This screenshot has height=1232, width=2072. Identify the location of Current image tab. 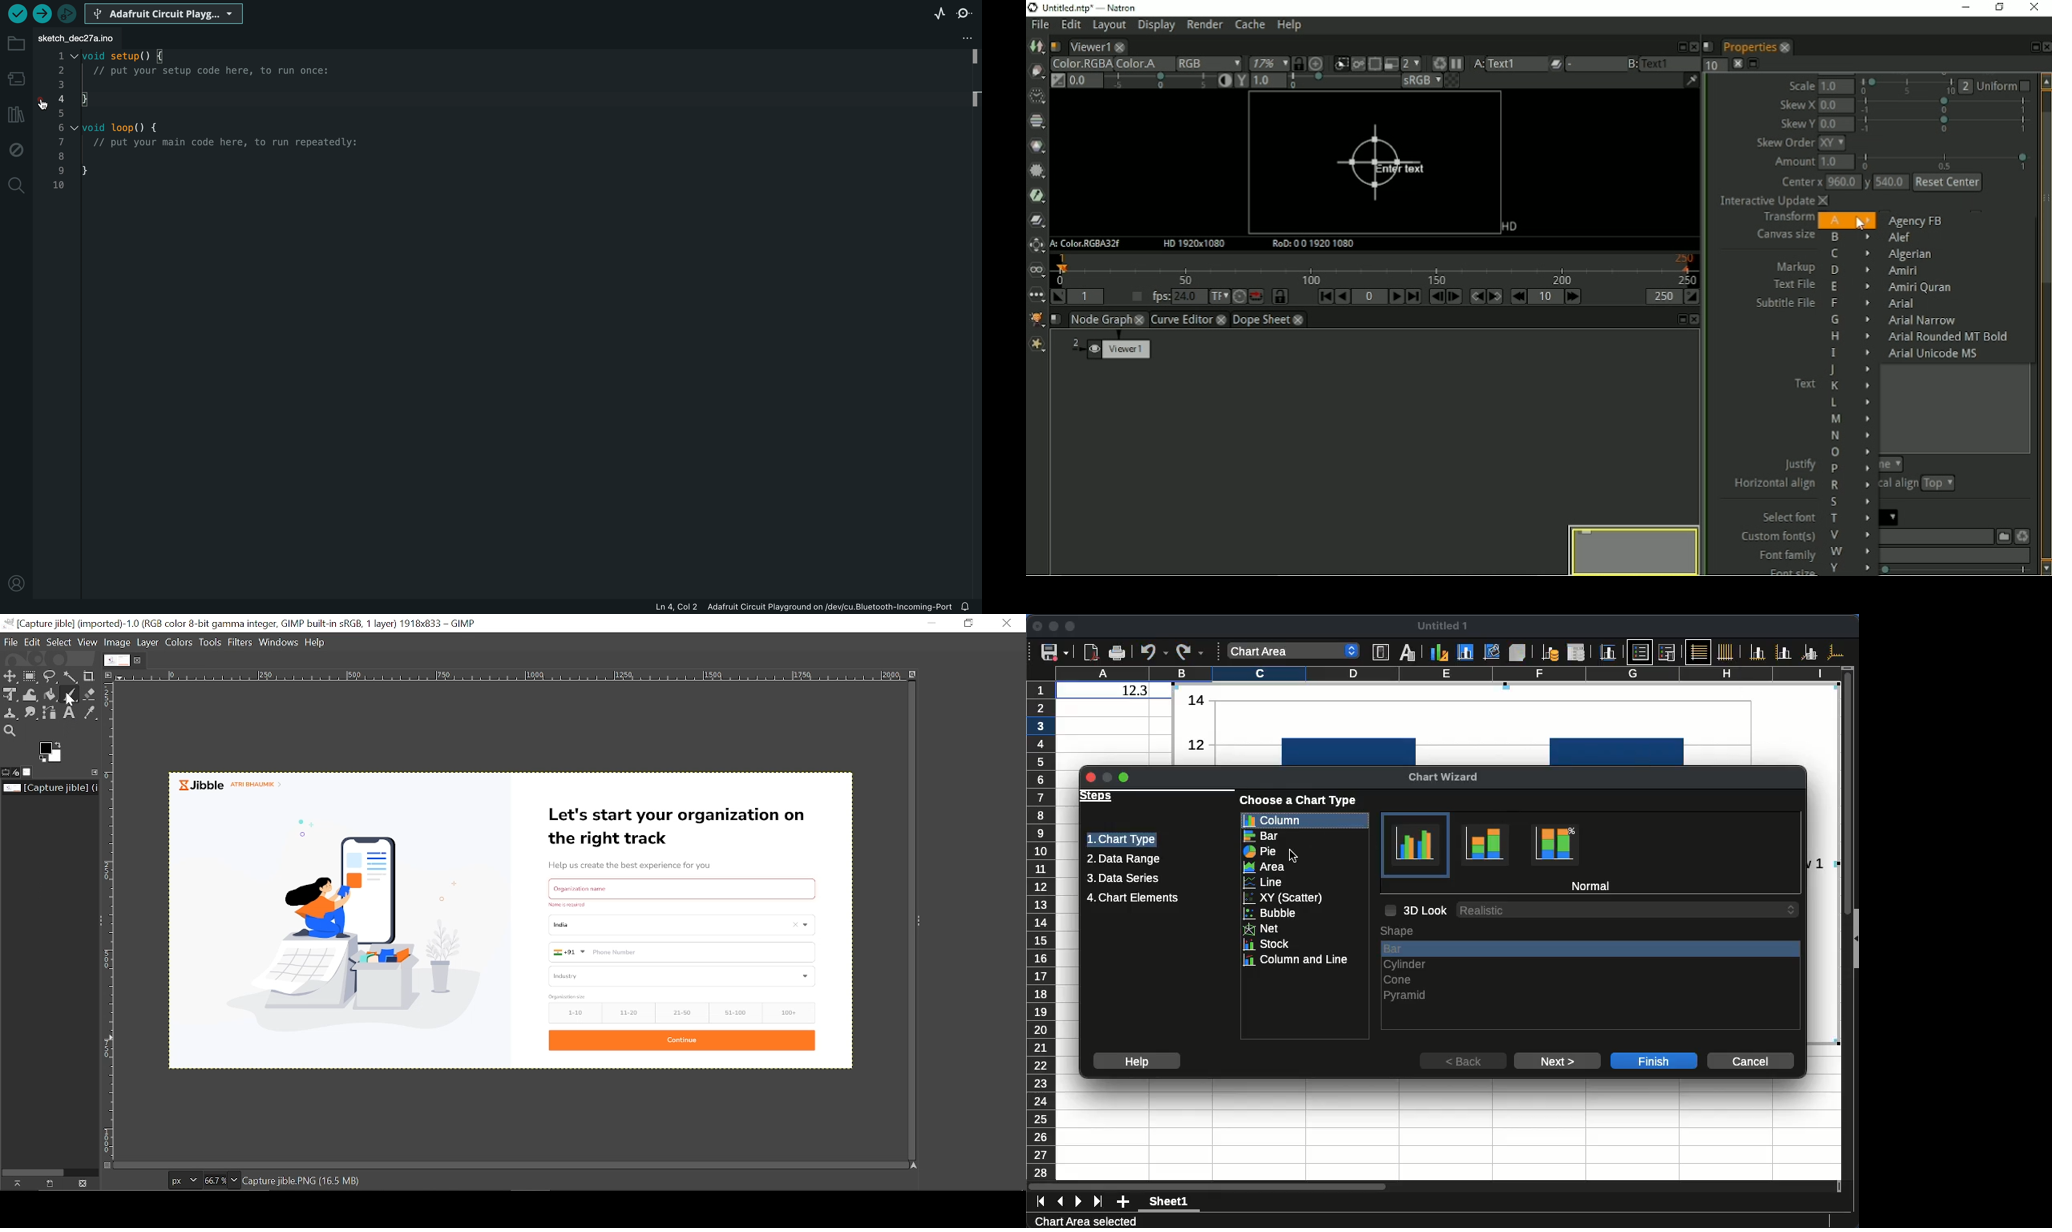
(117, 660).